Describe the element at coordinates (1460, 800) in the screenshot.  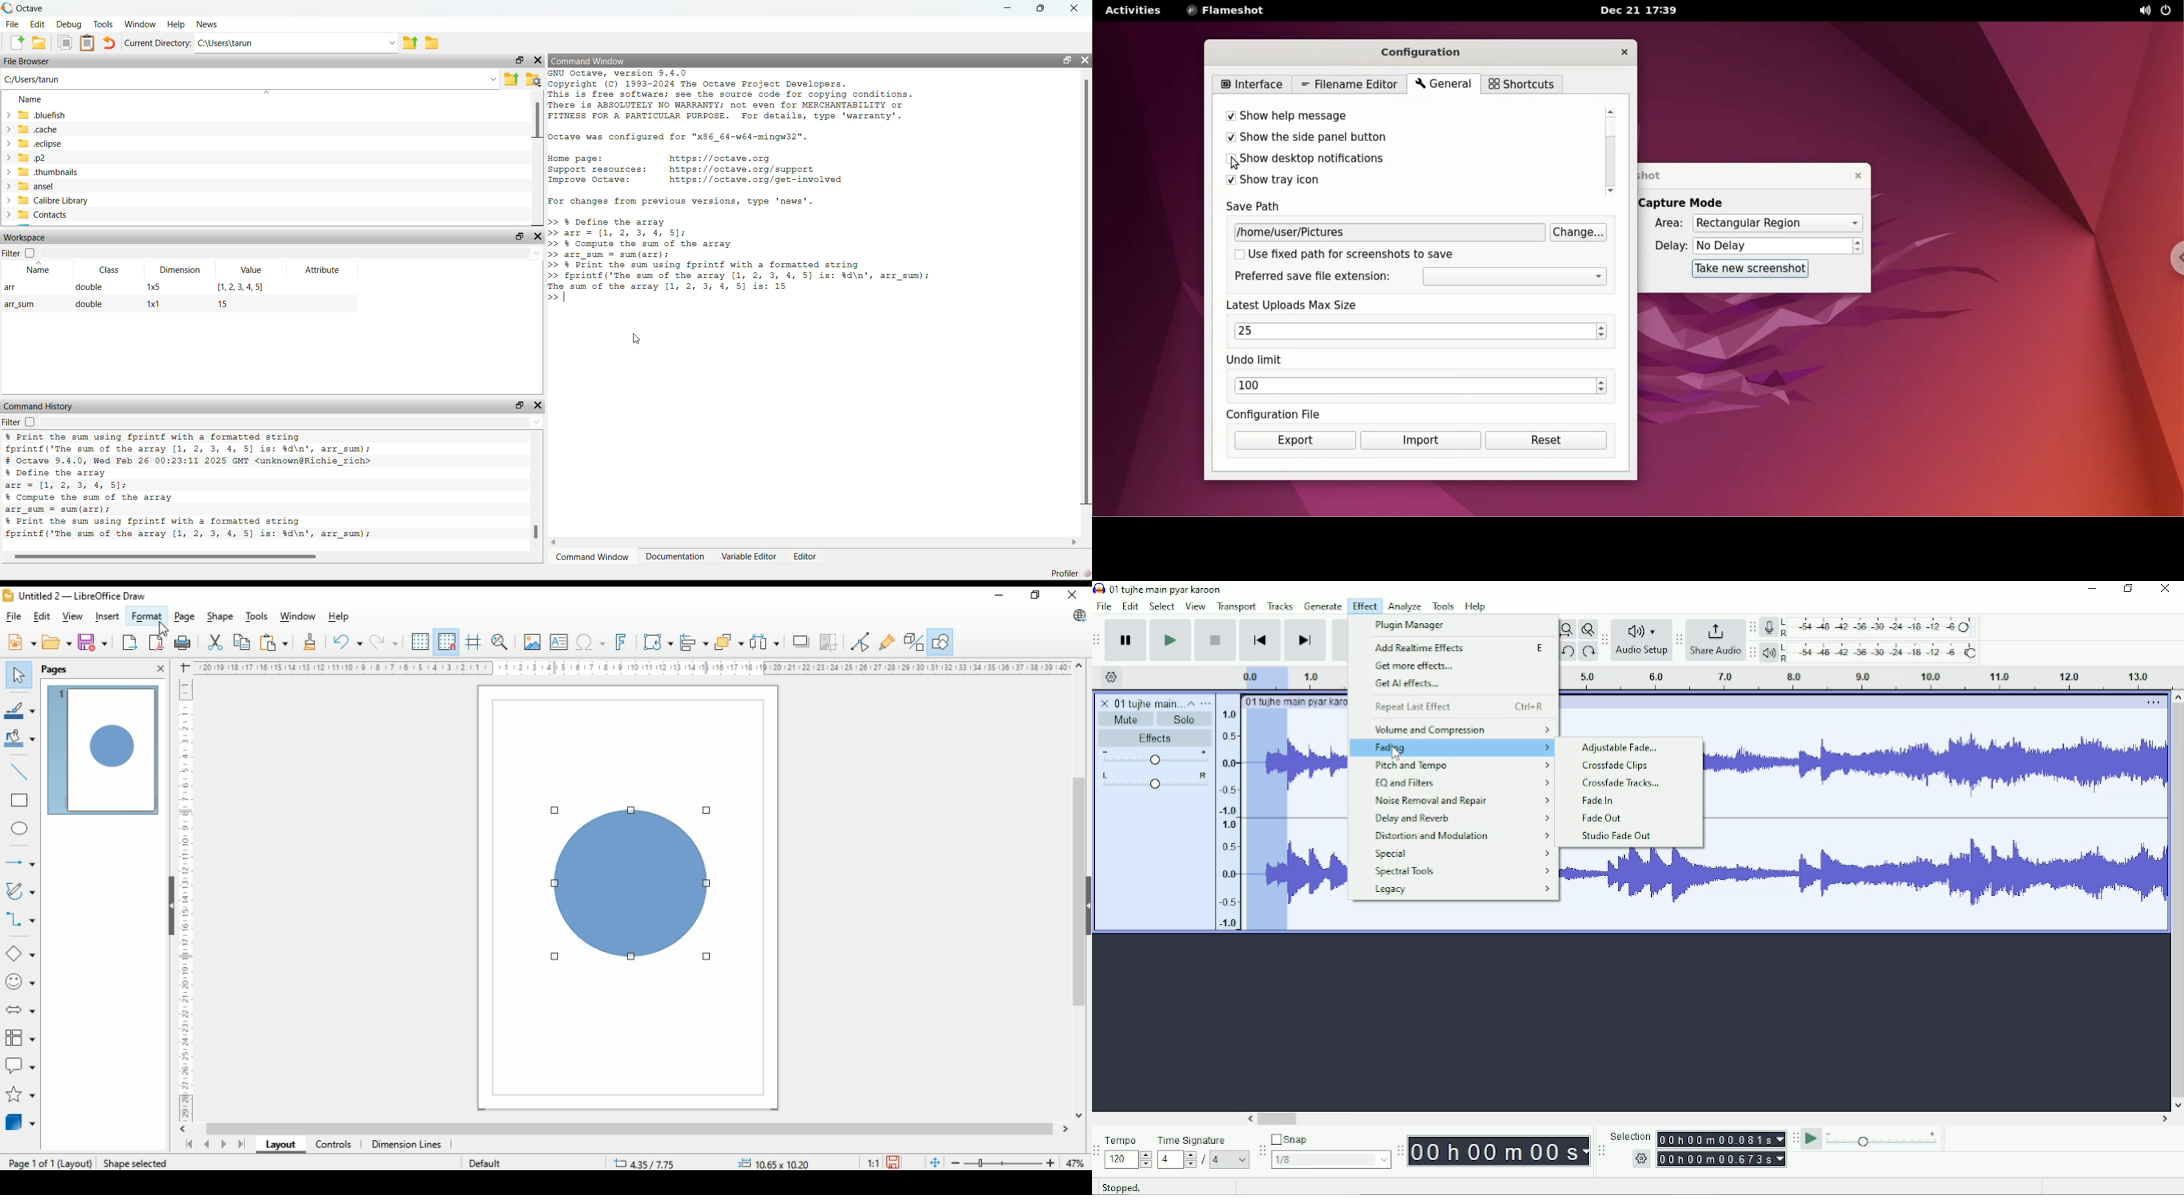
I see `Noise Removal and Repair` at that location.